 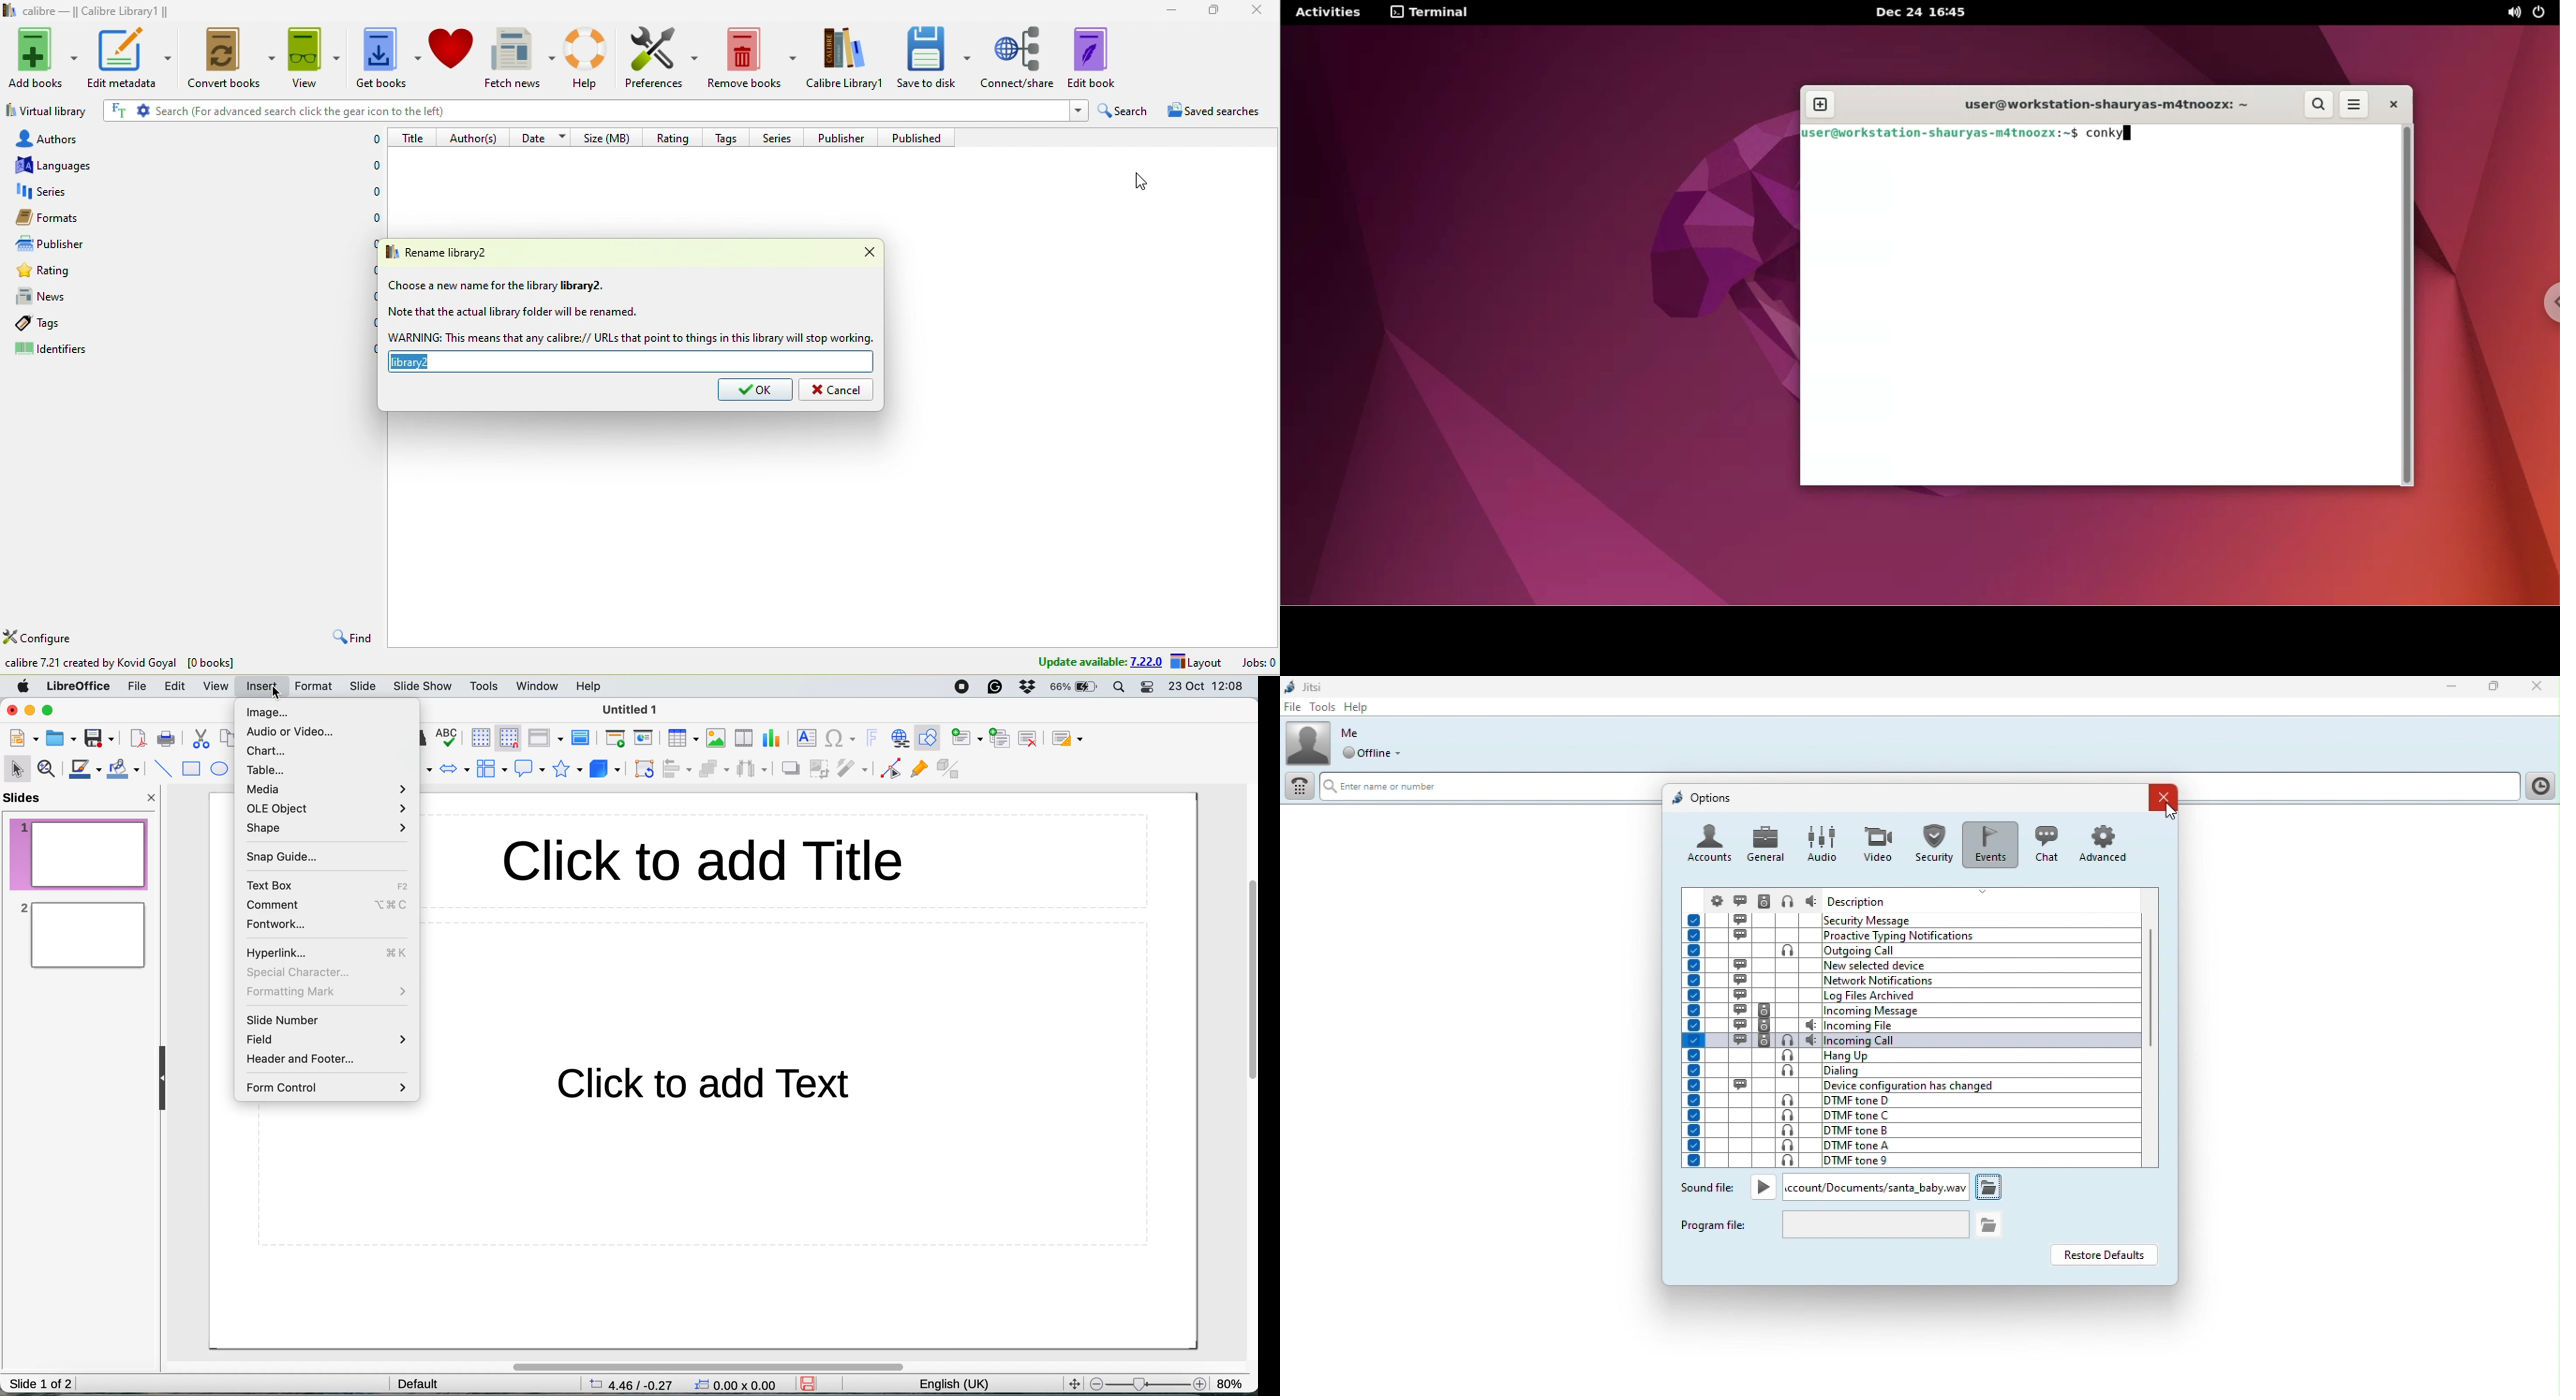 What do you see at coordinates (505, 737) in the screenshot?
I see `snap to grid` at bounding box center [505, 737].